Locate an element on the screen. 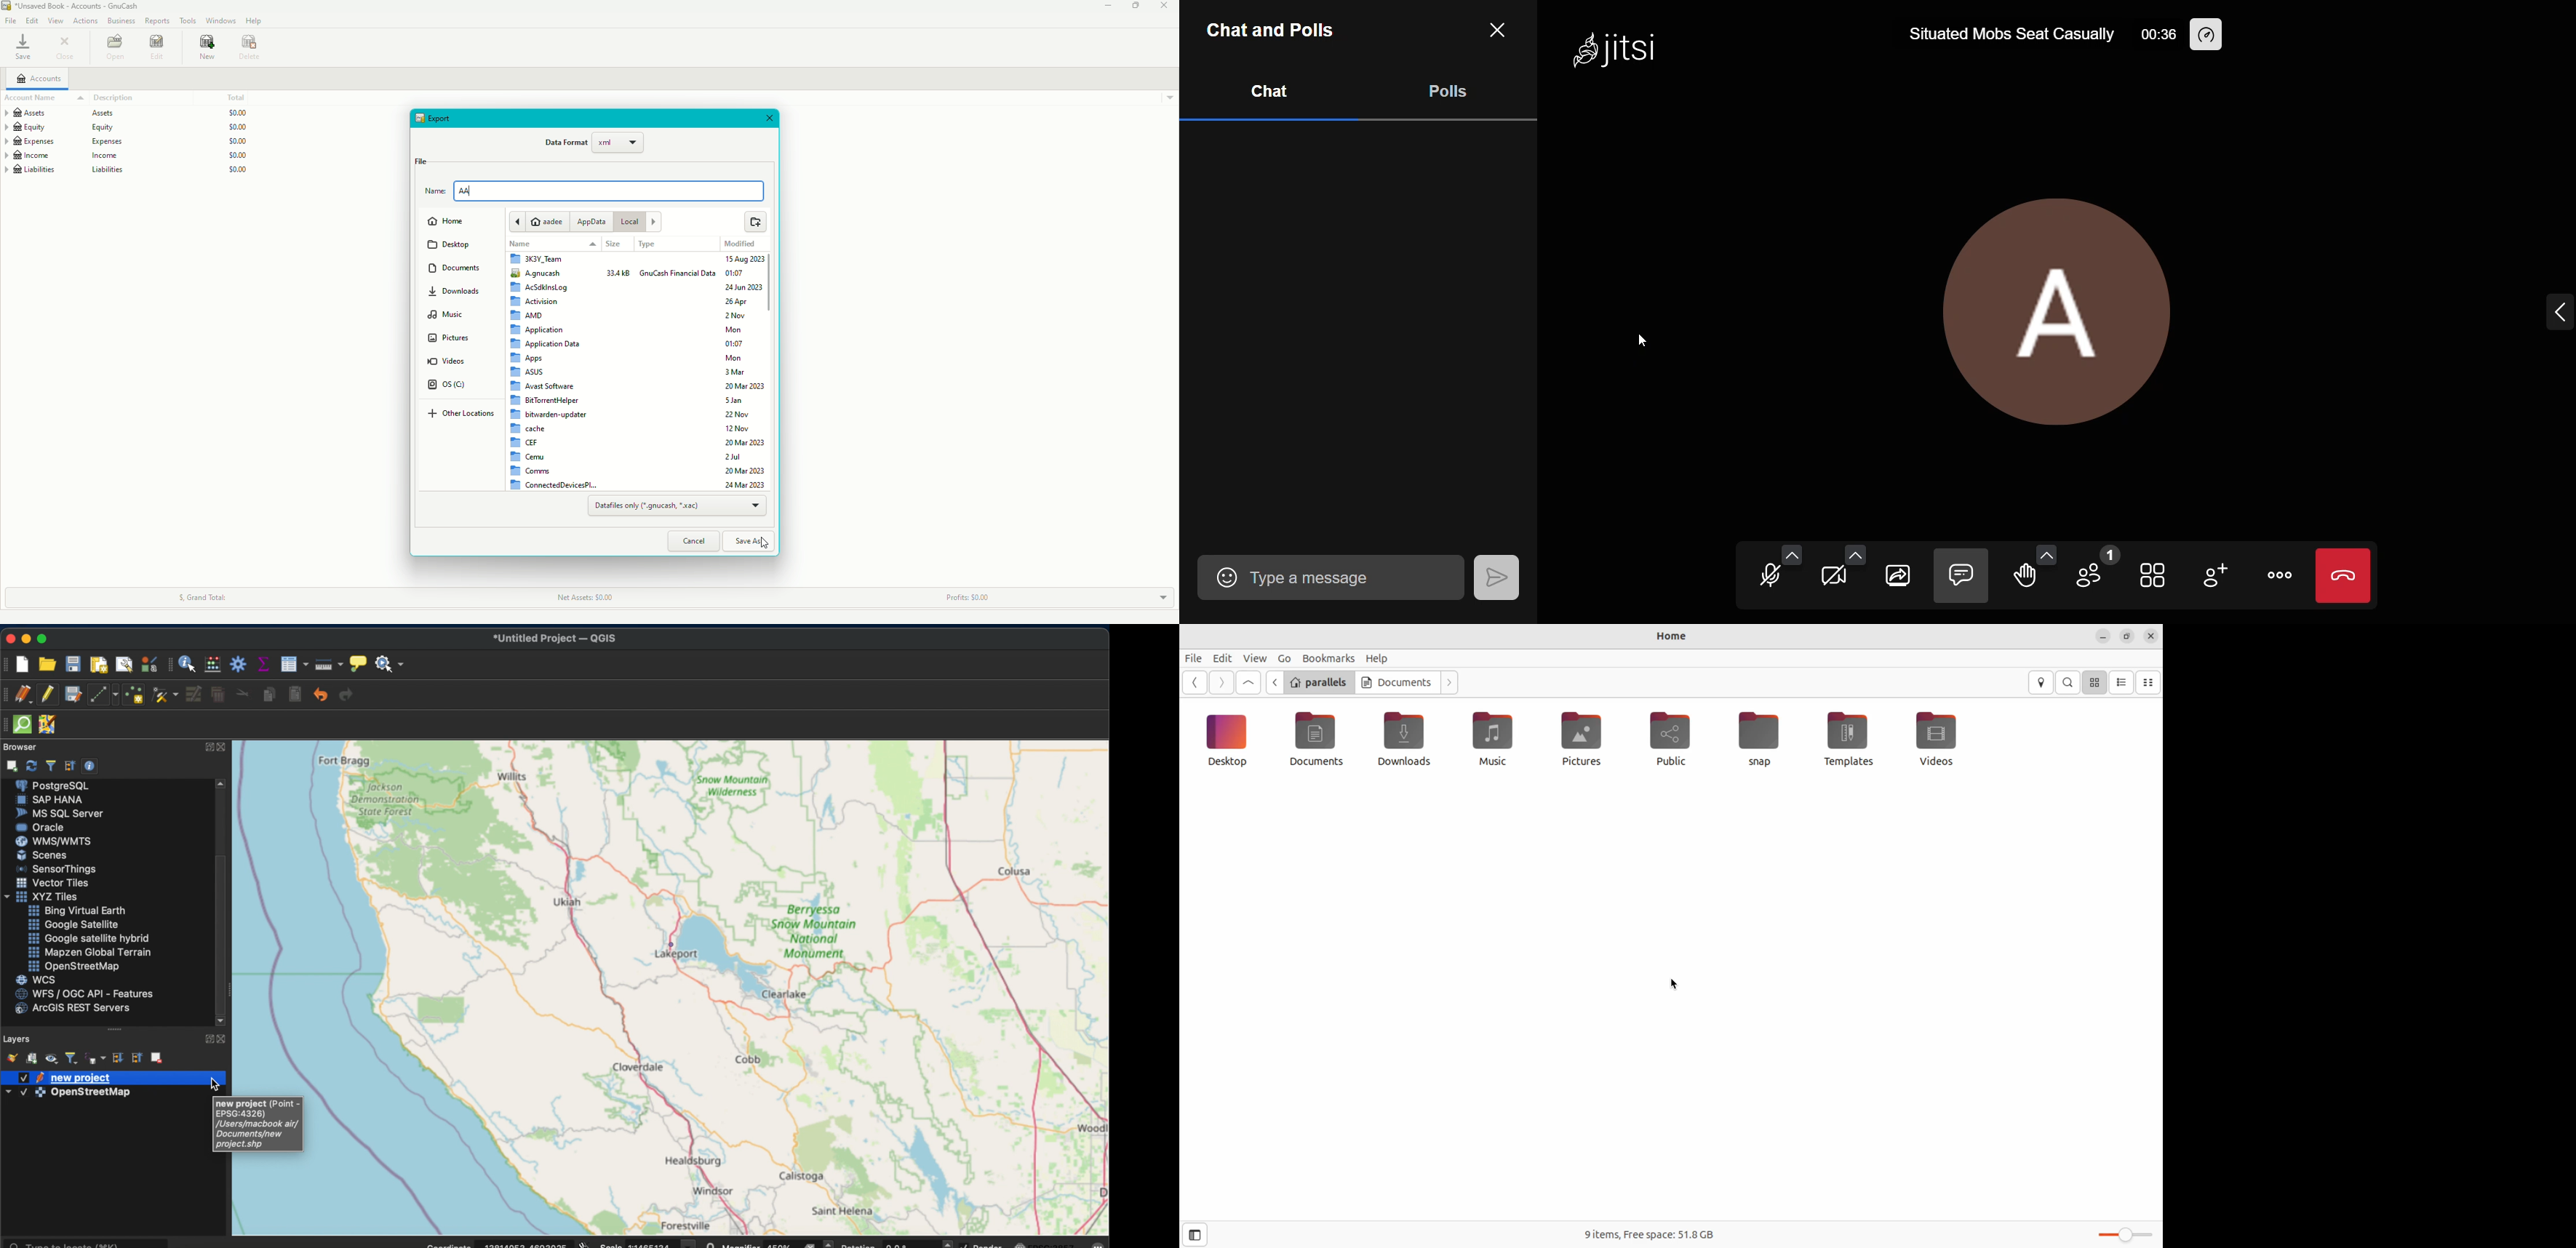 Image resolution: width=2576 pixels, height=1260 pixels. style manager is located at coordinates (147, 664).